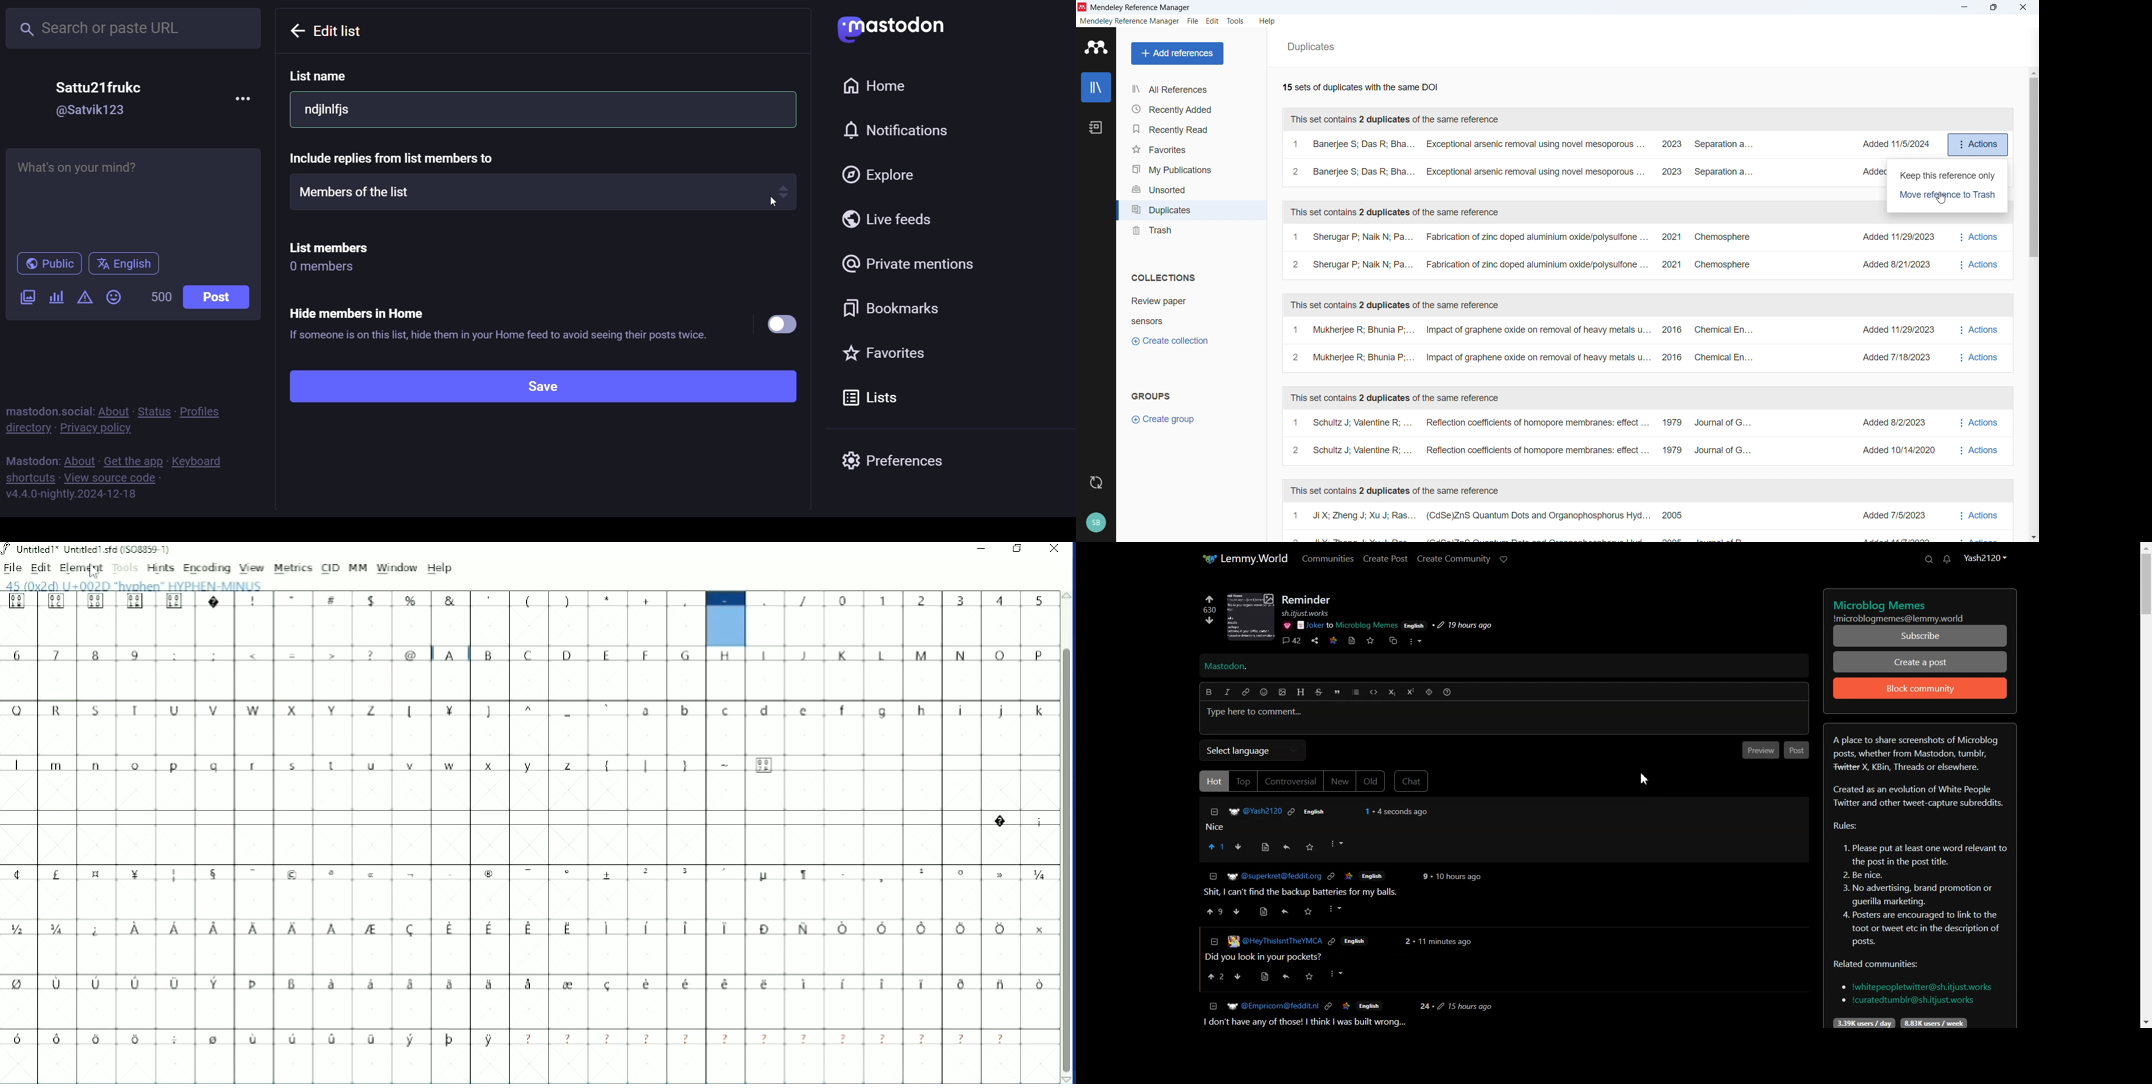 This screenshot has width=2156, height=1092. Describe the element at coordinates (1096, 127) in the screenshot. I see `Notebook ` at that location.